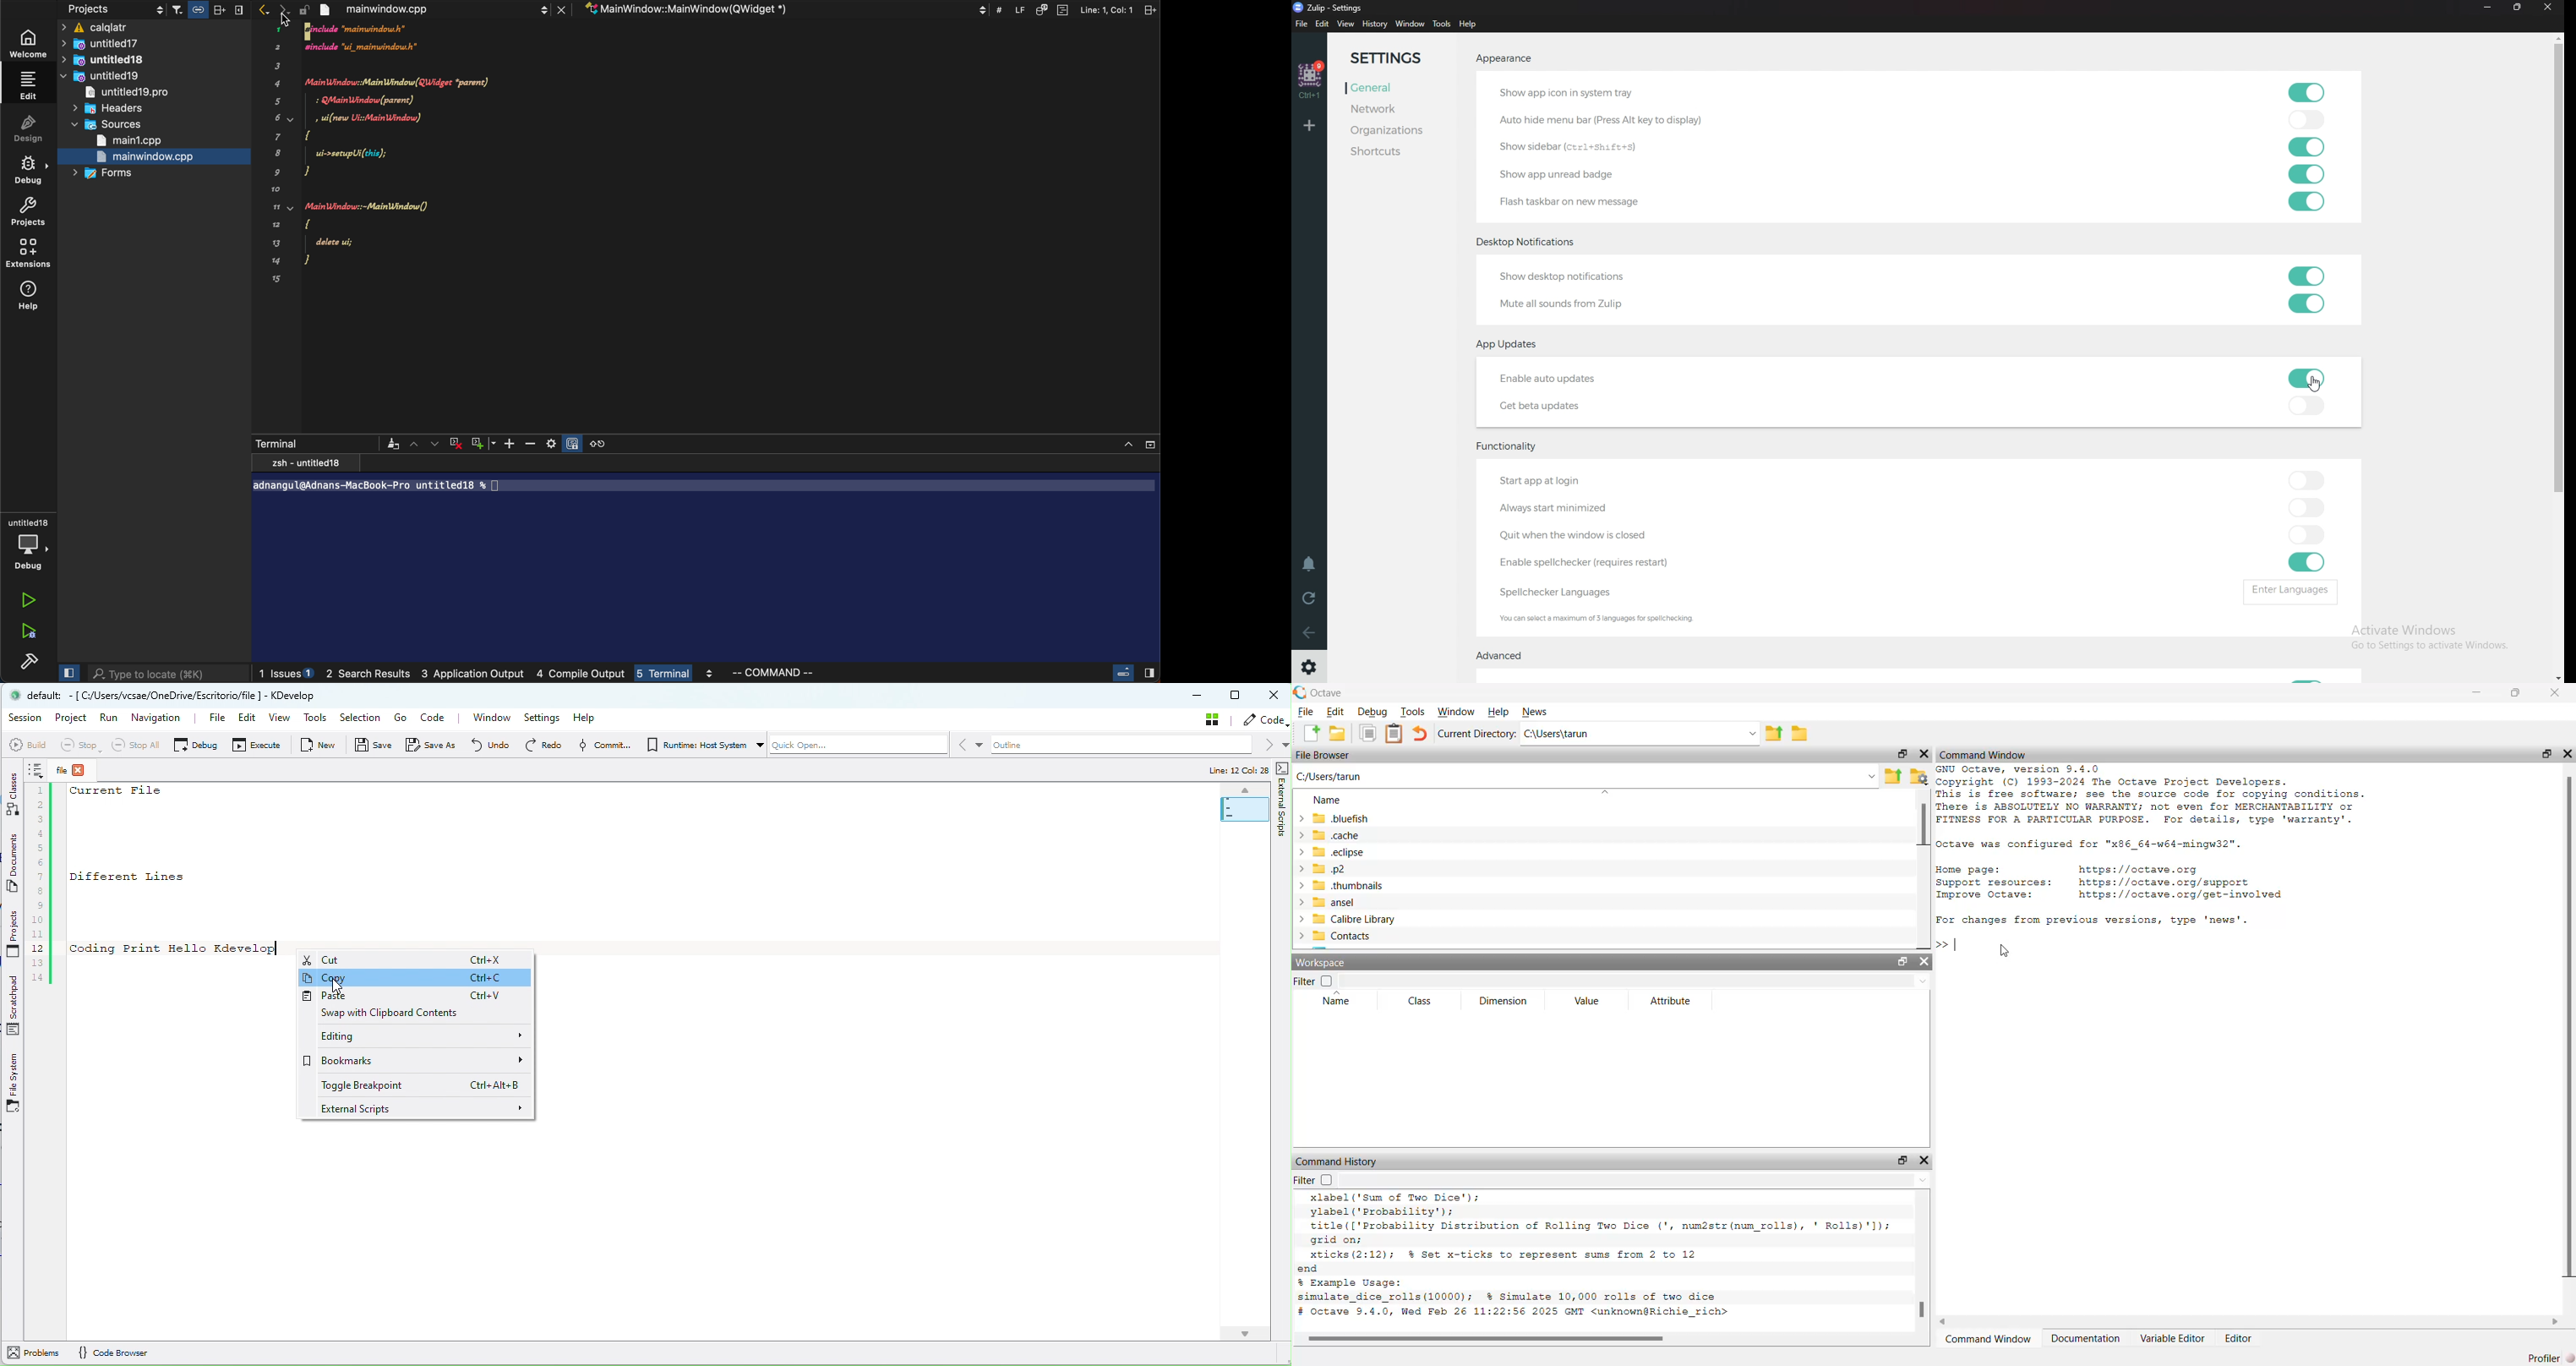 Image resolution: width=2576 pixels, height=1372 pixels. Describe the element at coordinates (2307, 119) in the screenshot. I see `toggle` at that location.